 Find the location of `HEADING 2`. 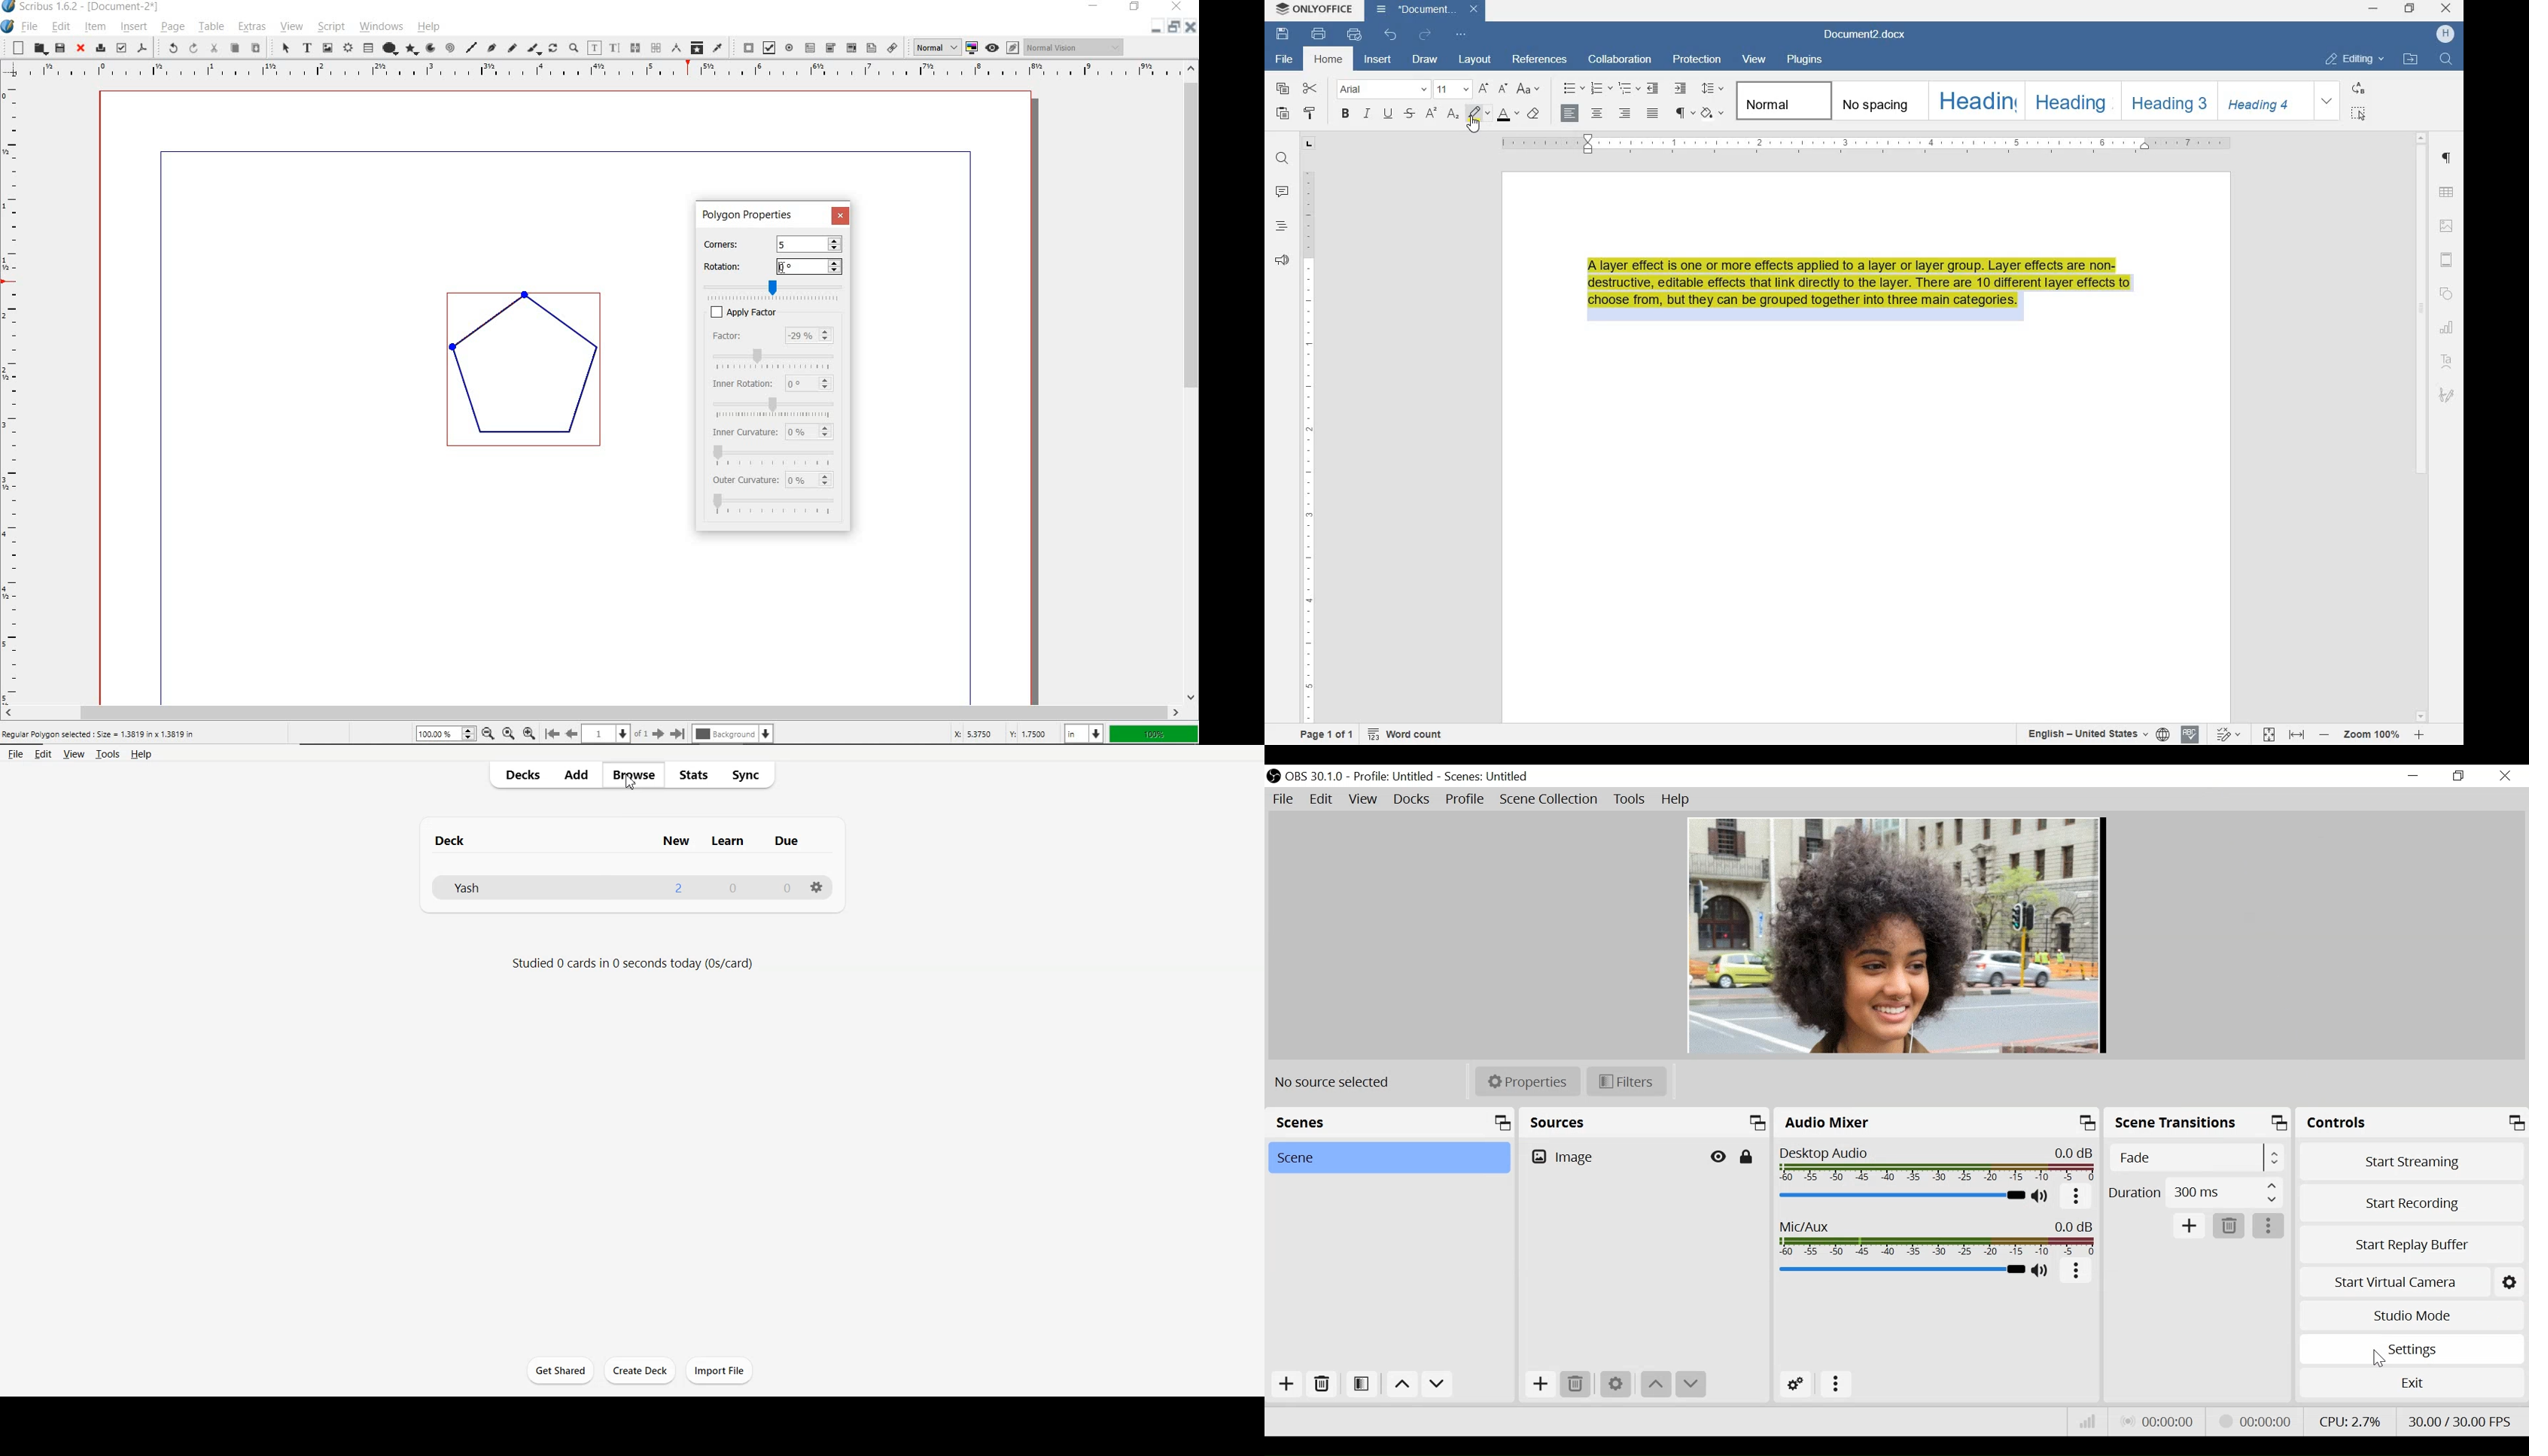

HEADING 2 is located at coordinates (2071, 101).